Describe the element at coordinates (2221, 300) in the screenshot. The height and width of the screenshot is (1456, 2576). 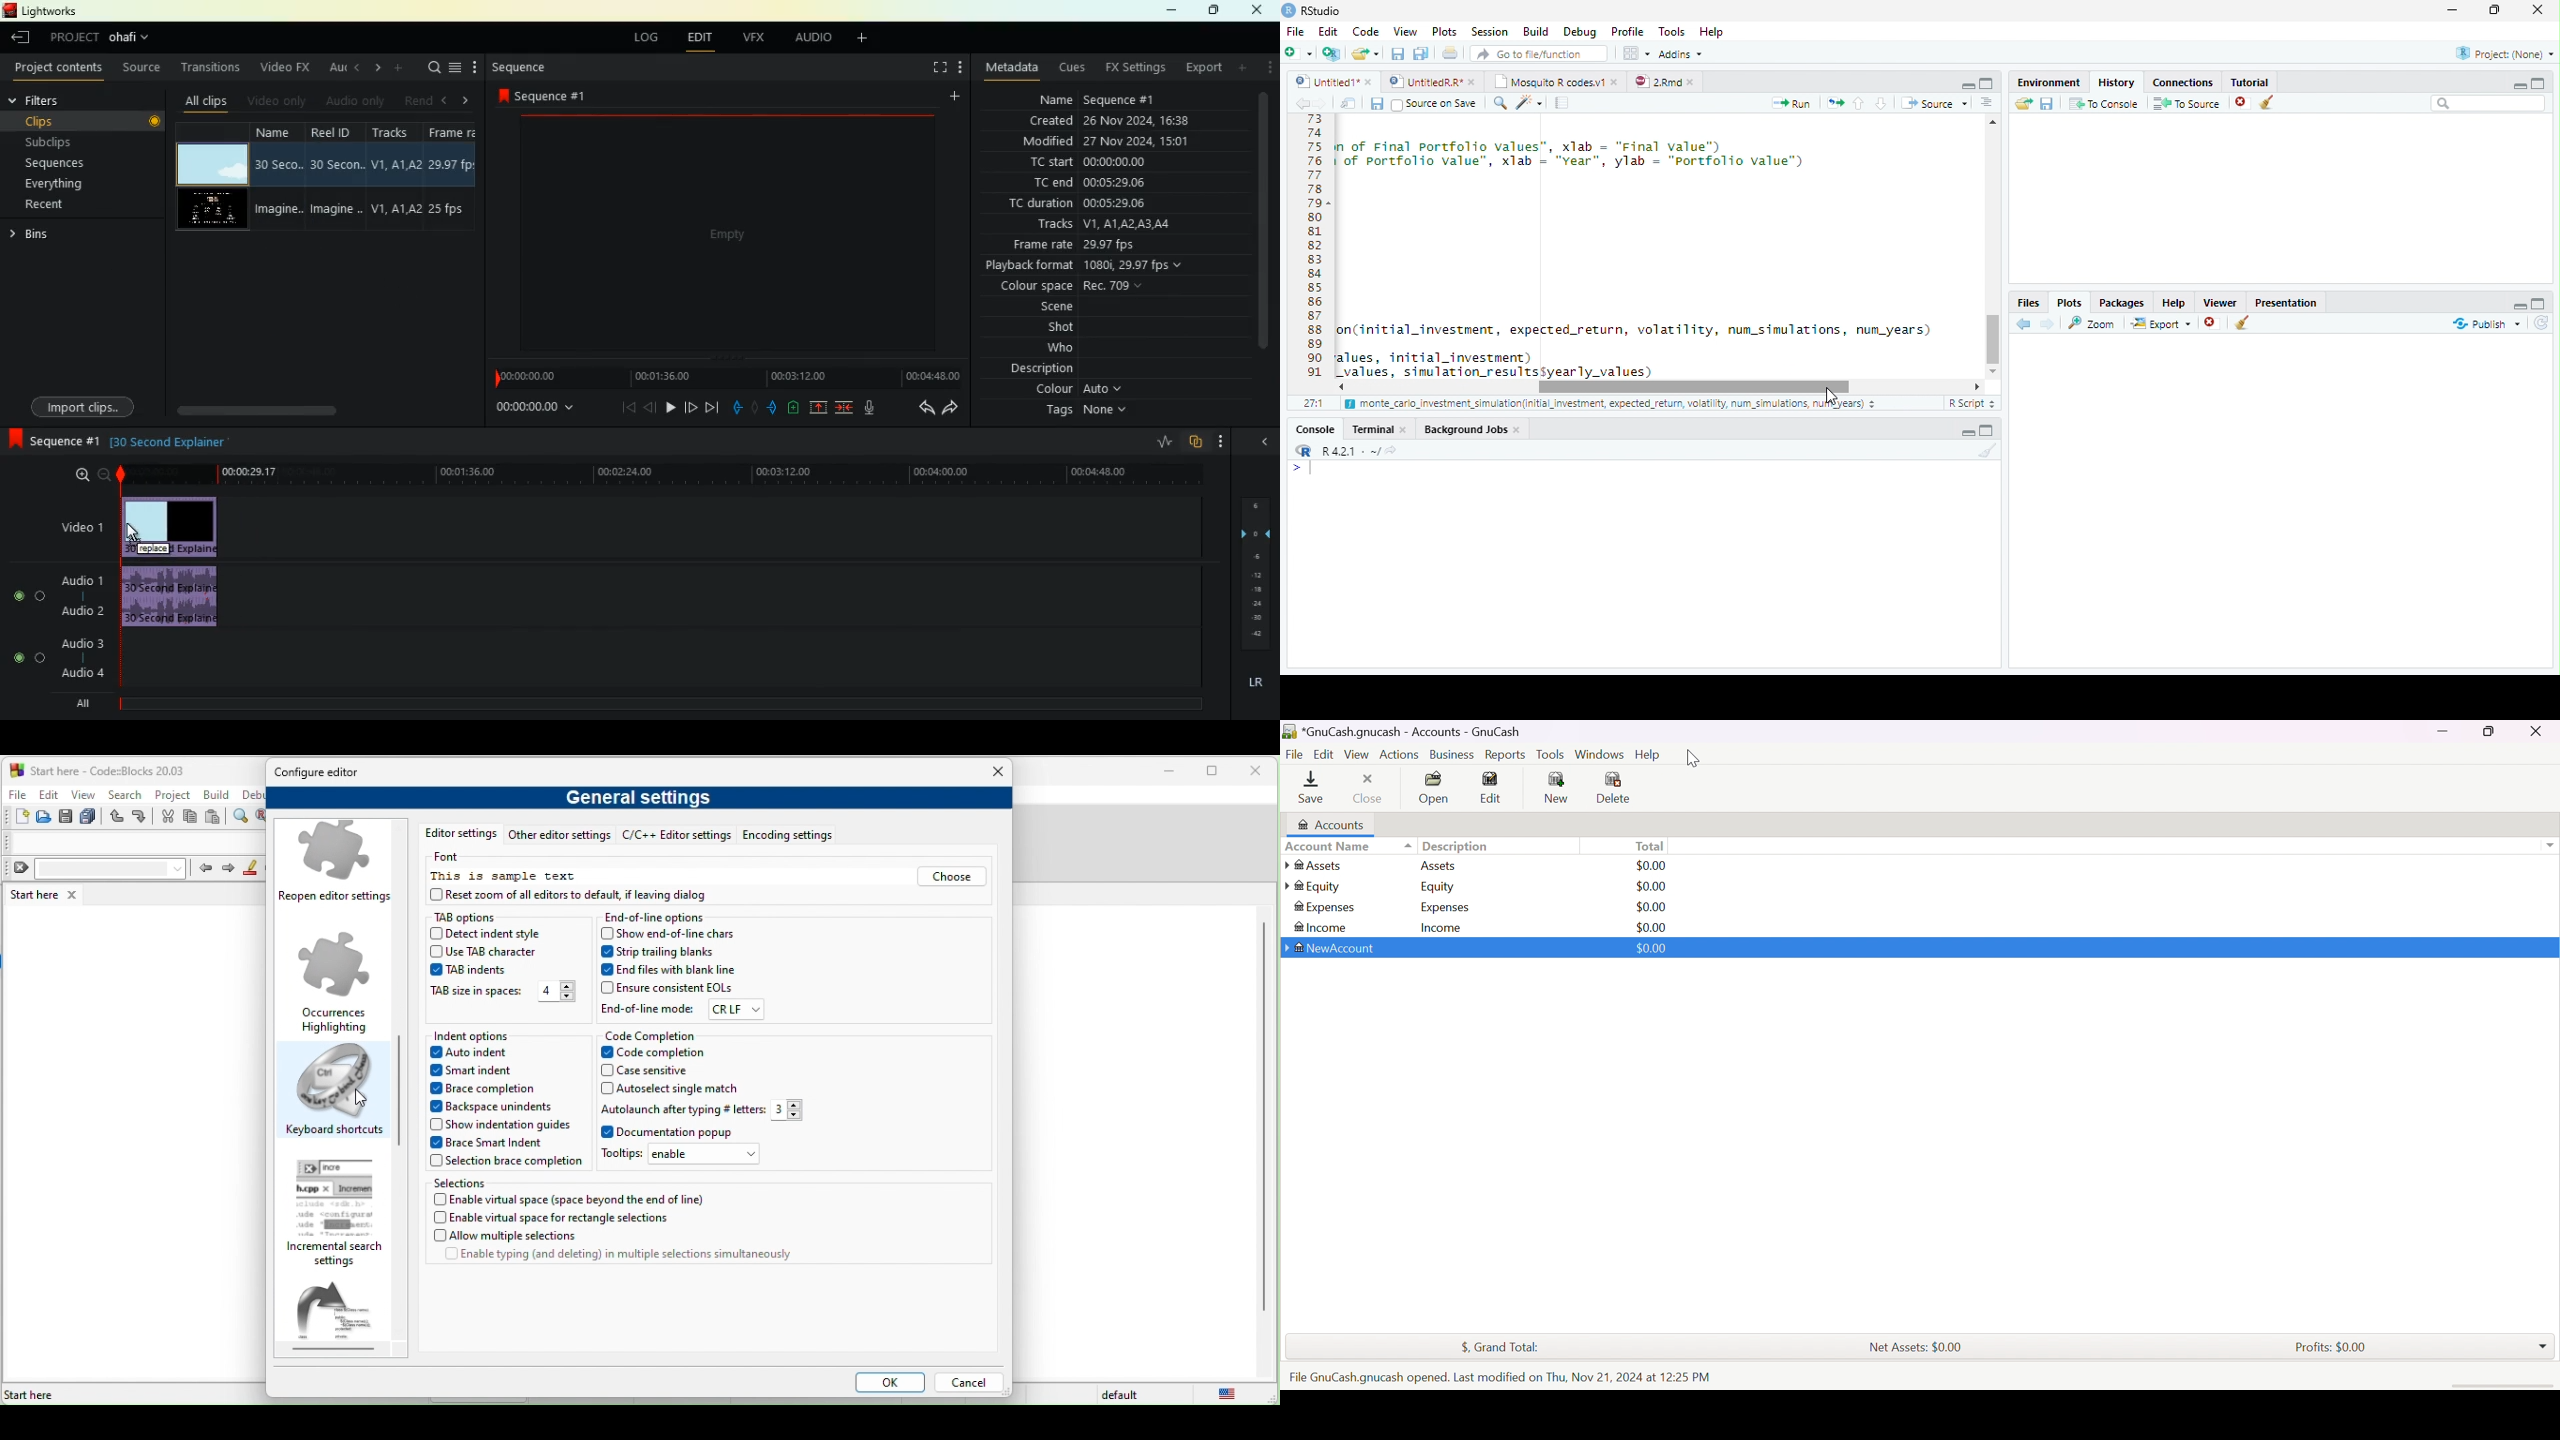
I see `Viewer` at that location.